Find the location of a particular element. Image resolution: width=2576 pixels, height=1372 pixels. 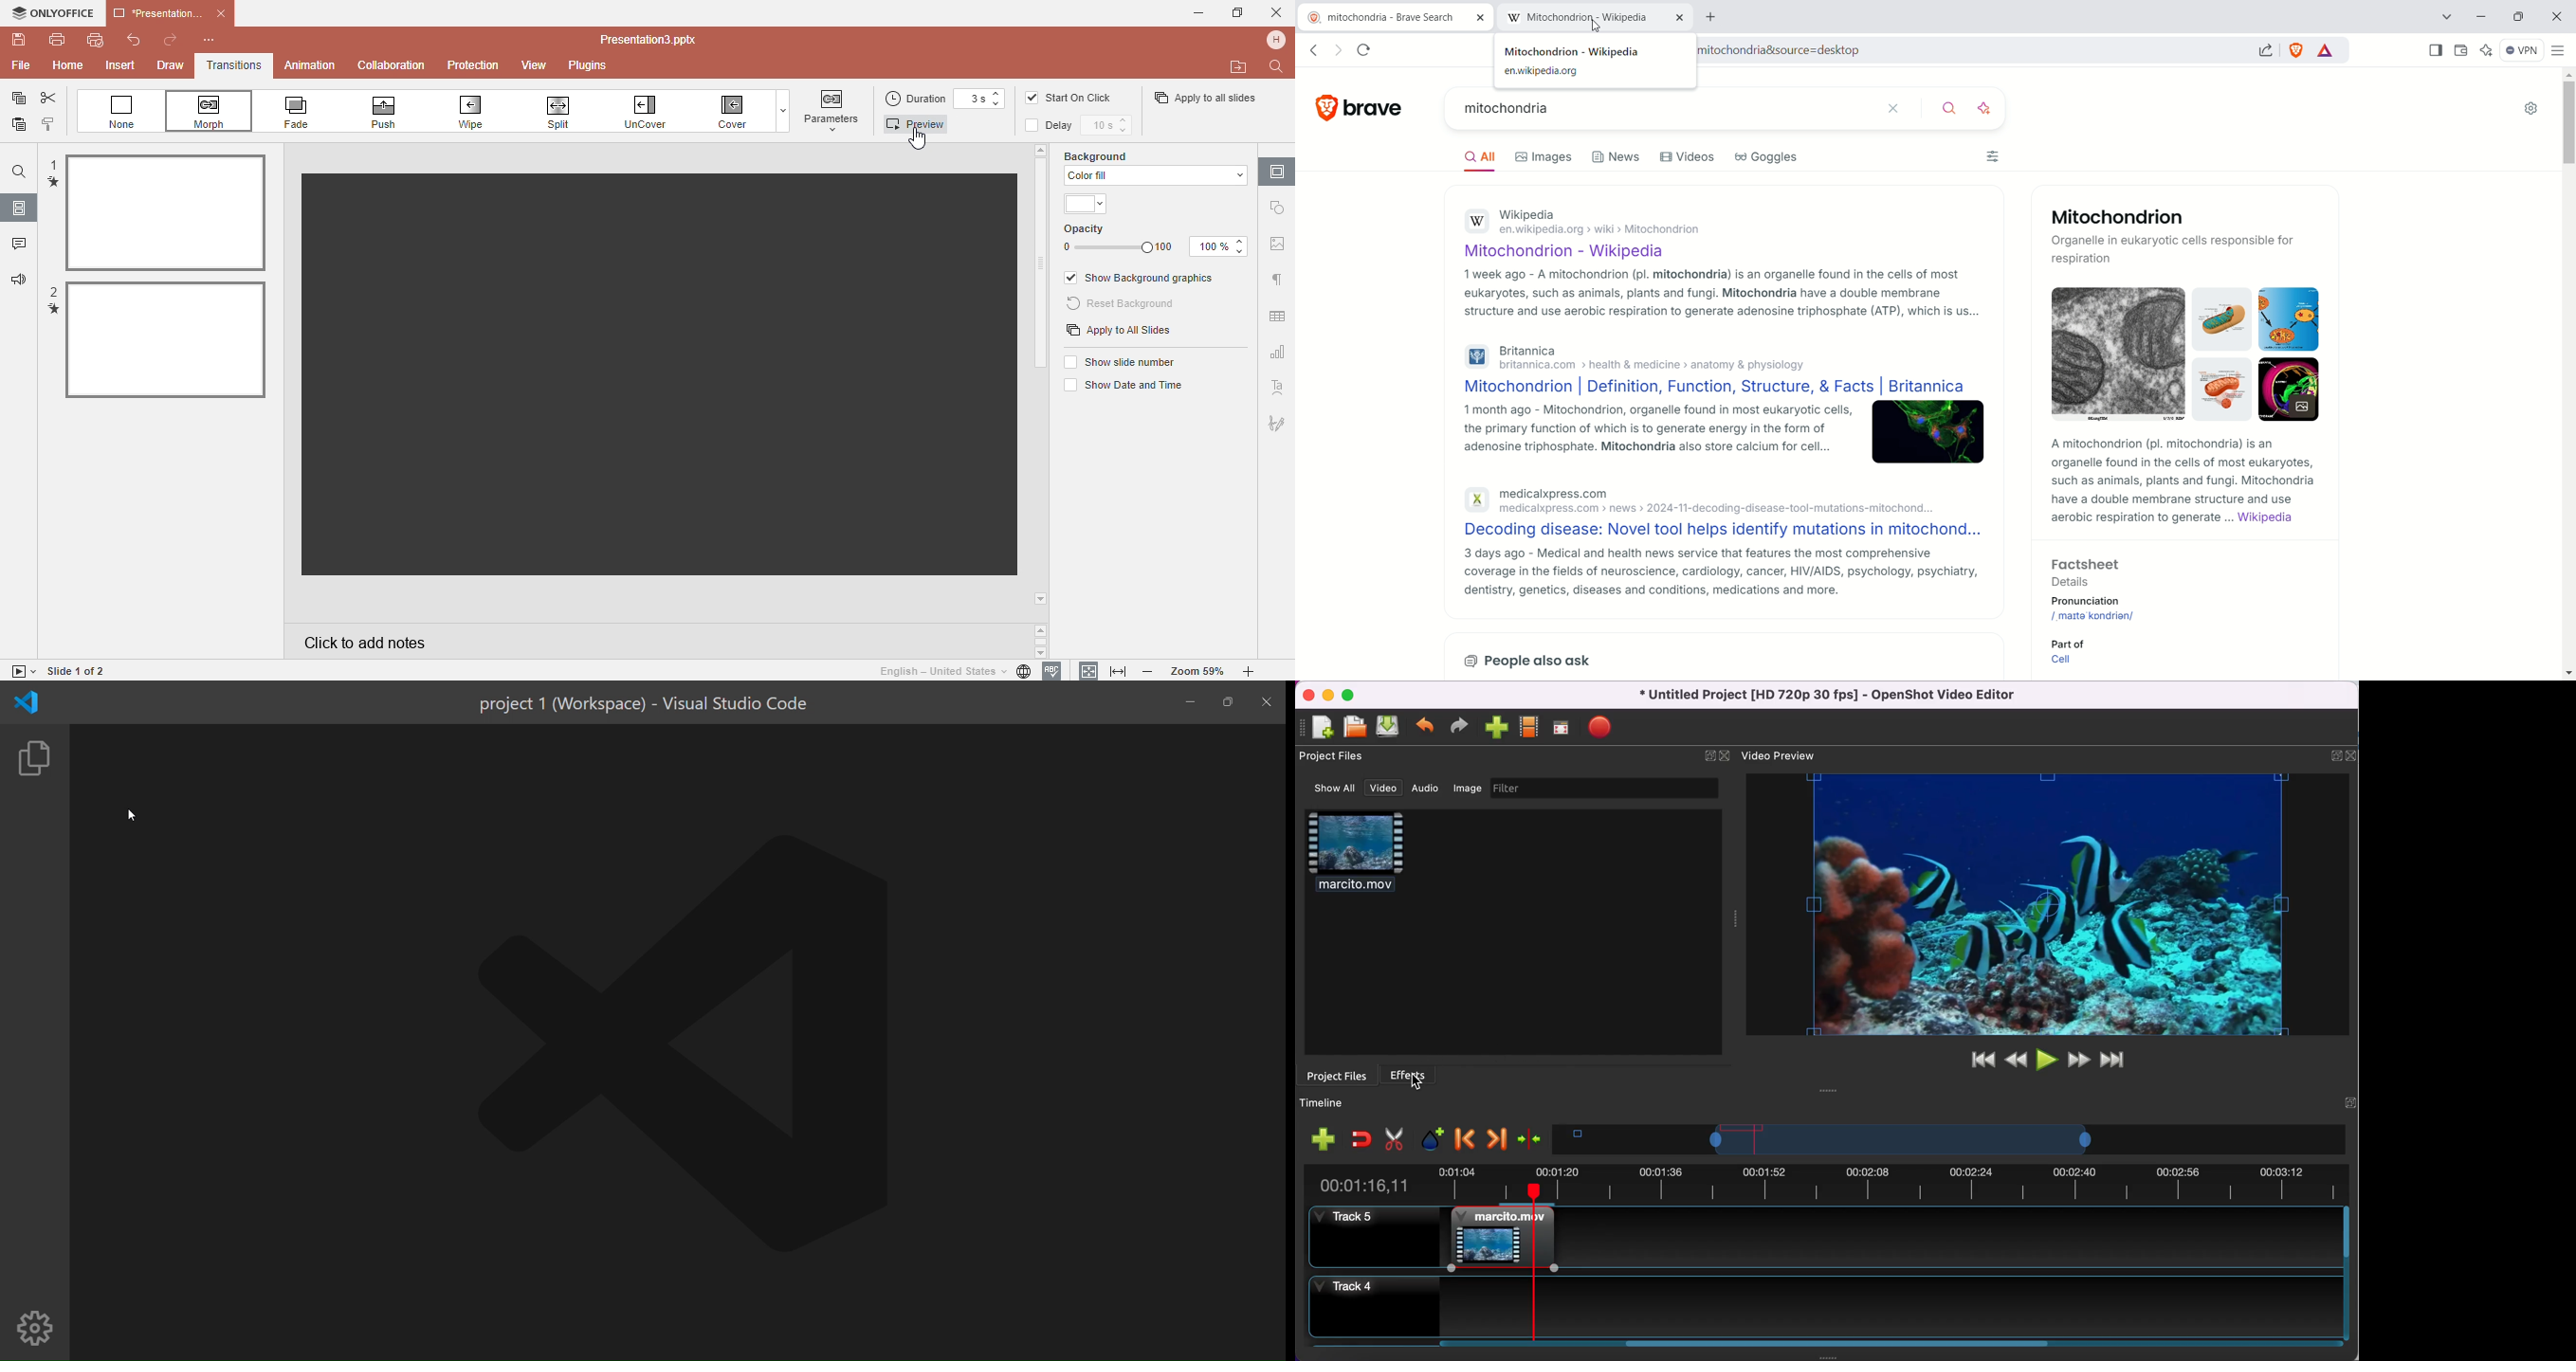

Apply to all slides is located at coordinates (1204, 98).